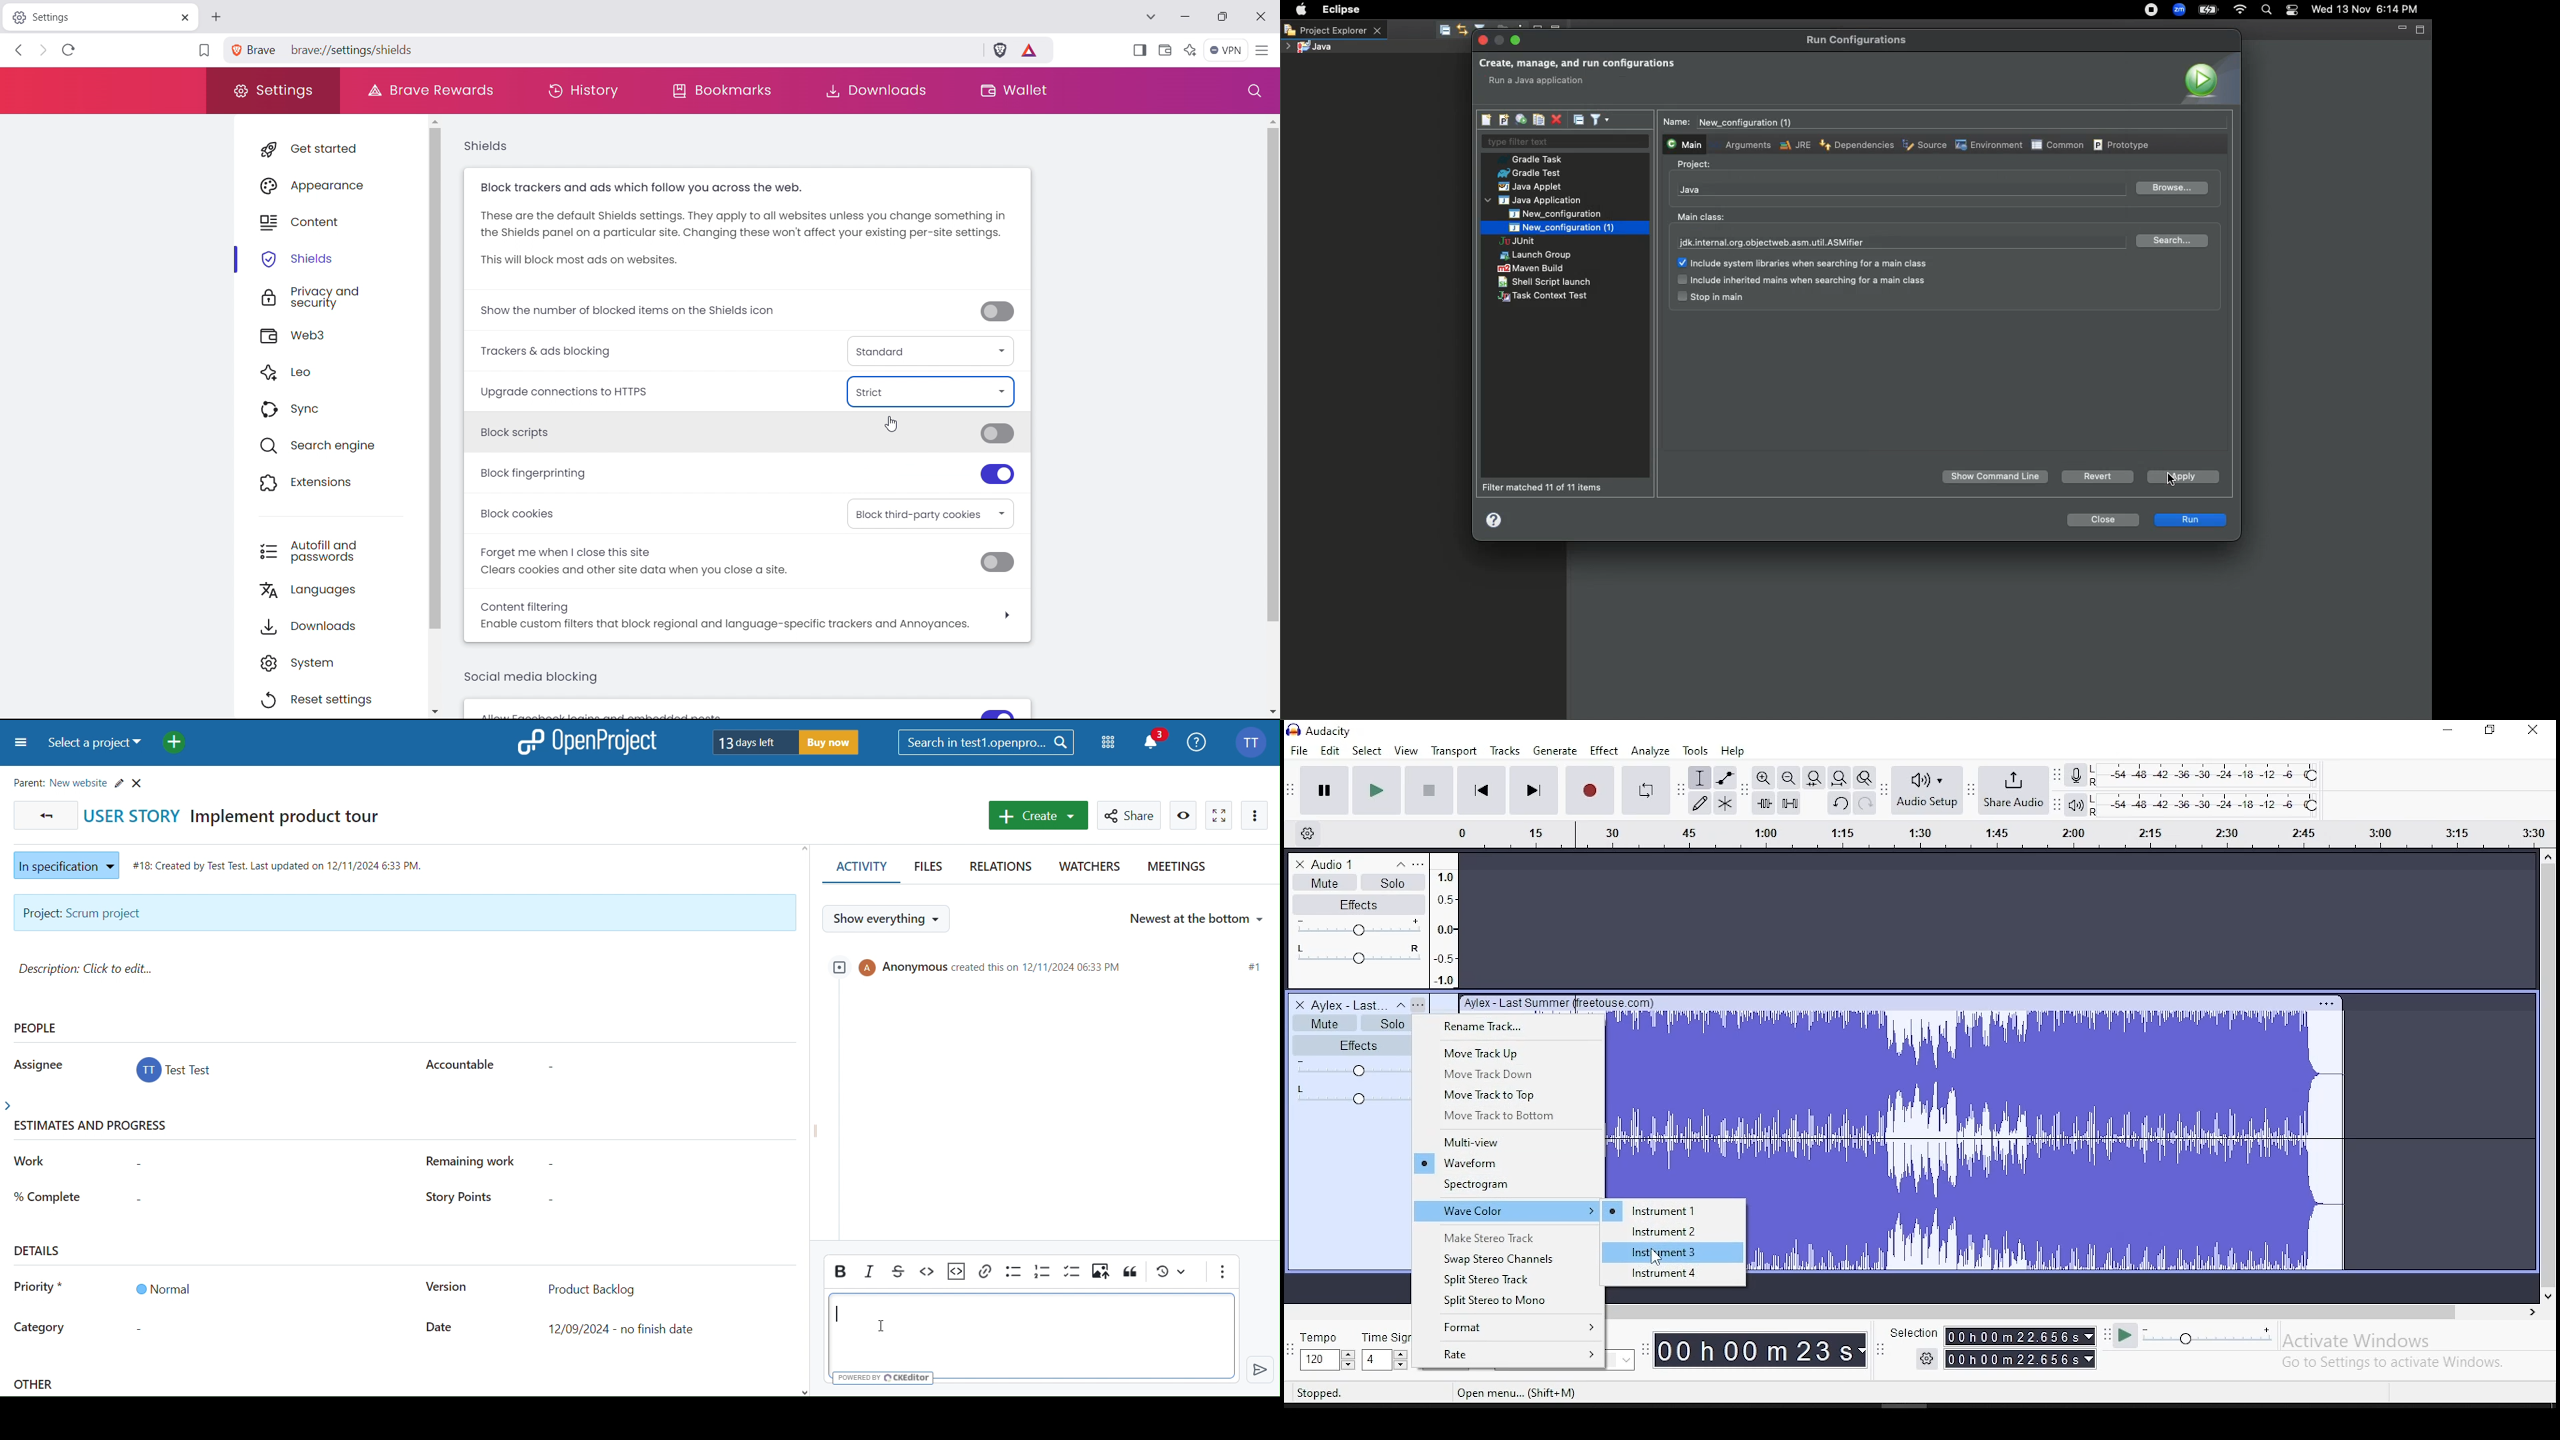 The width and height of the screenshot is (2576, 1456). Describe the element at coordinates (1839, 777) in the screenshot. I see `fit project to width` at that location.